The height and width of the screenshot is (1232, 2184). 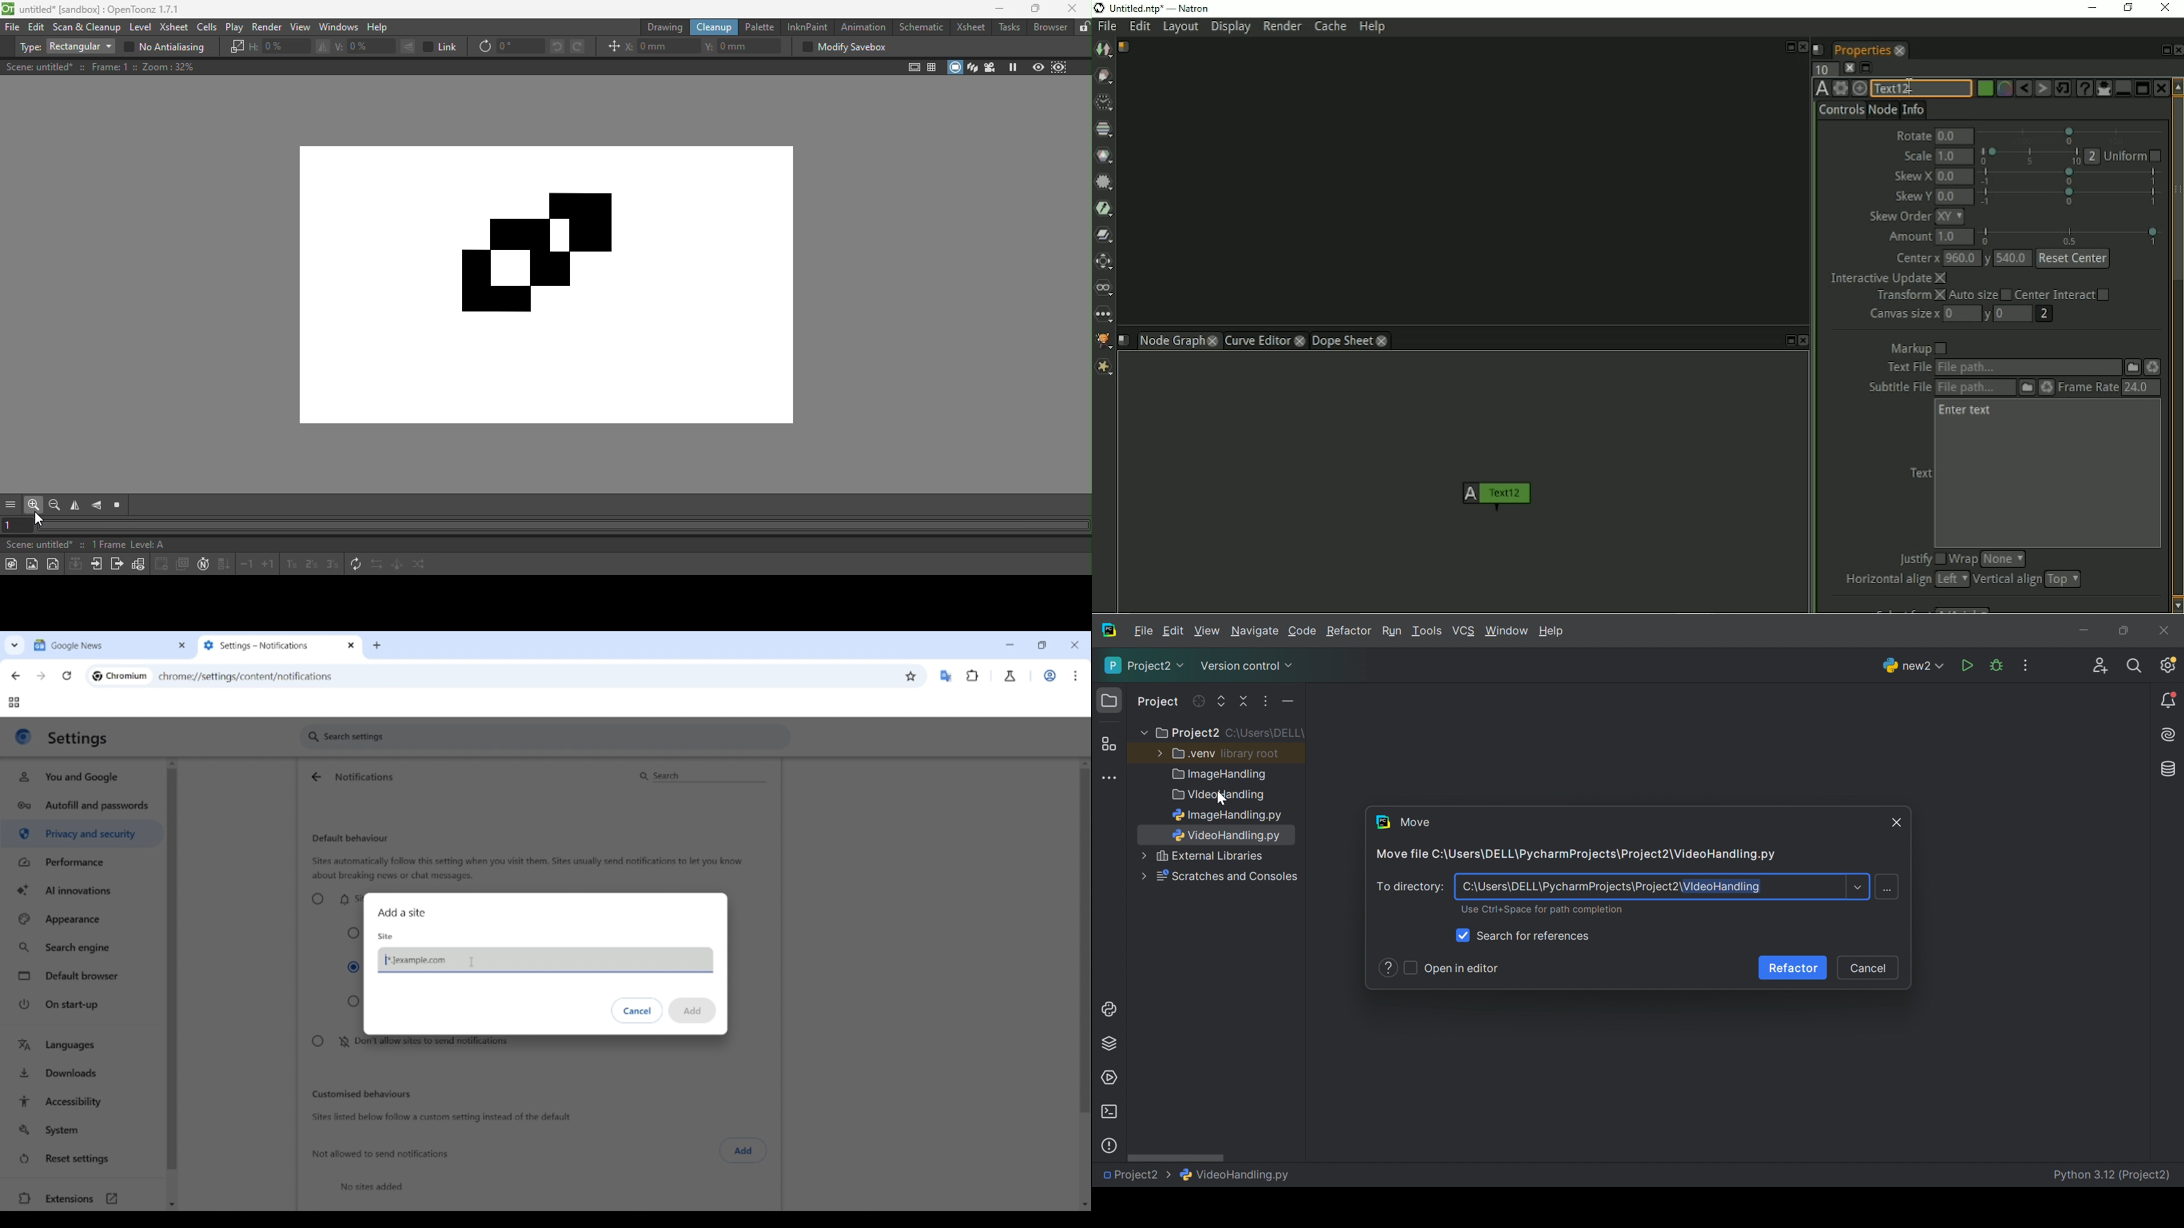 I want to click on Decrease step, so click(x=248, y=566).